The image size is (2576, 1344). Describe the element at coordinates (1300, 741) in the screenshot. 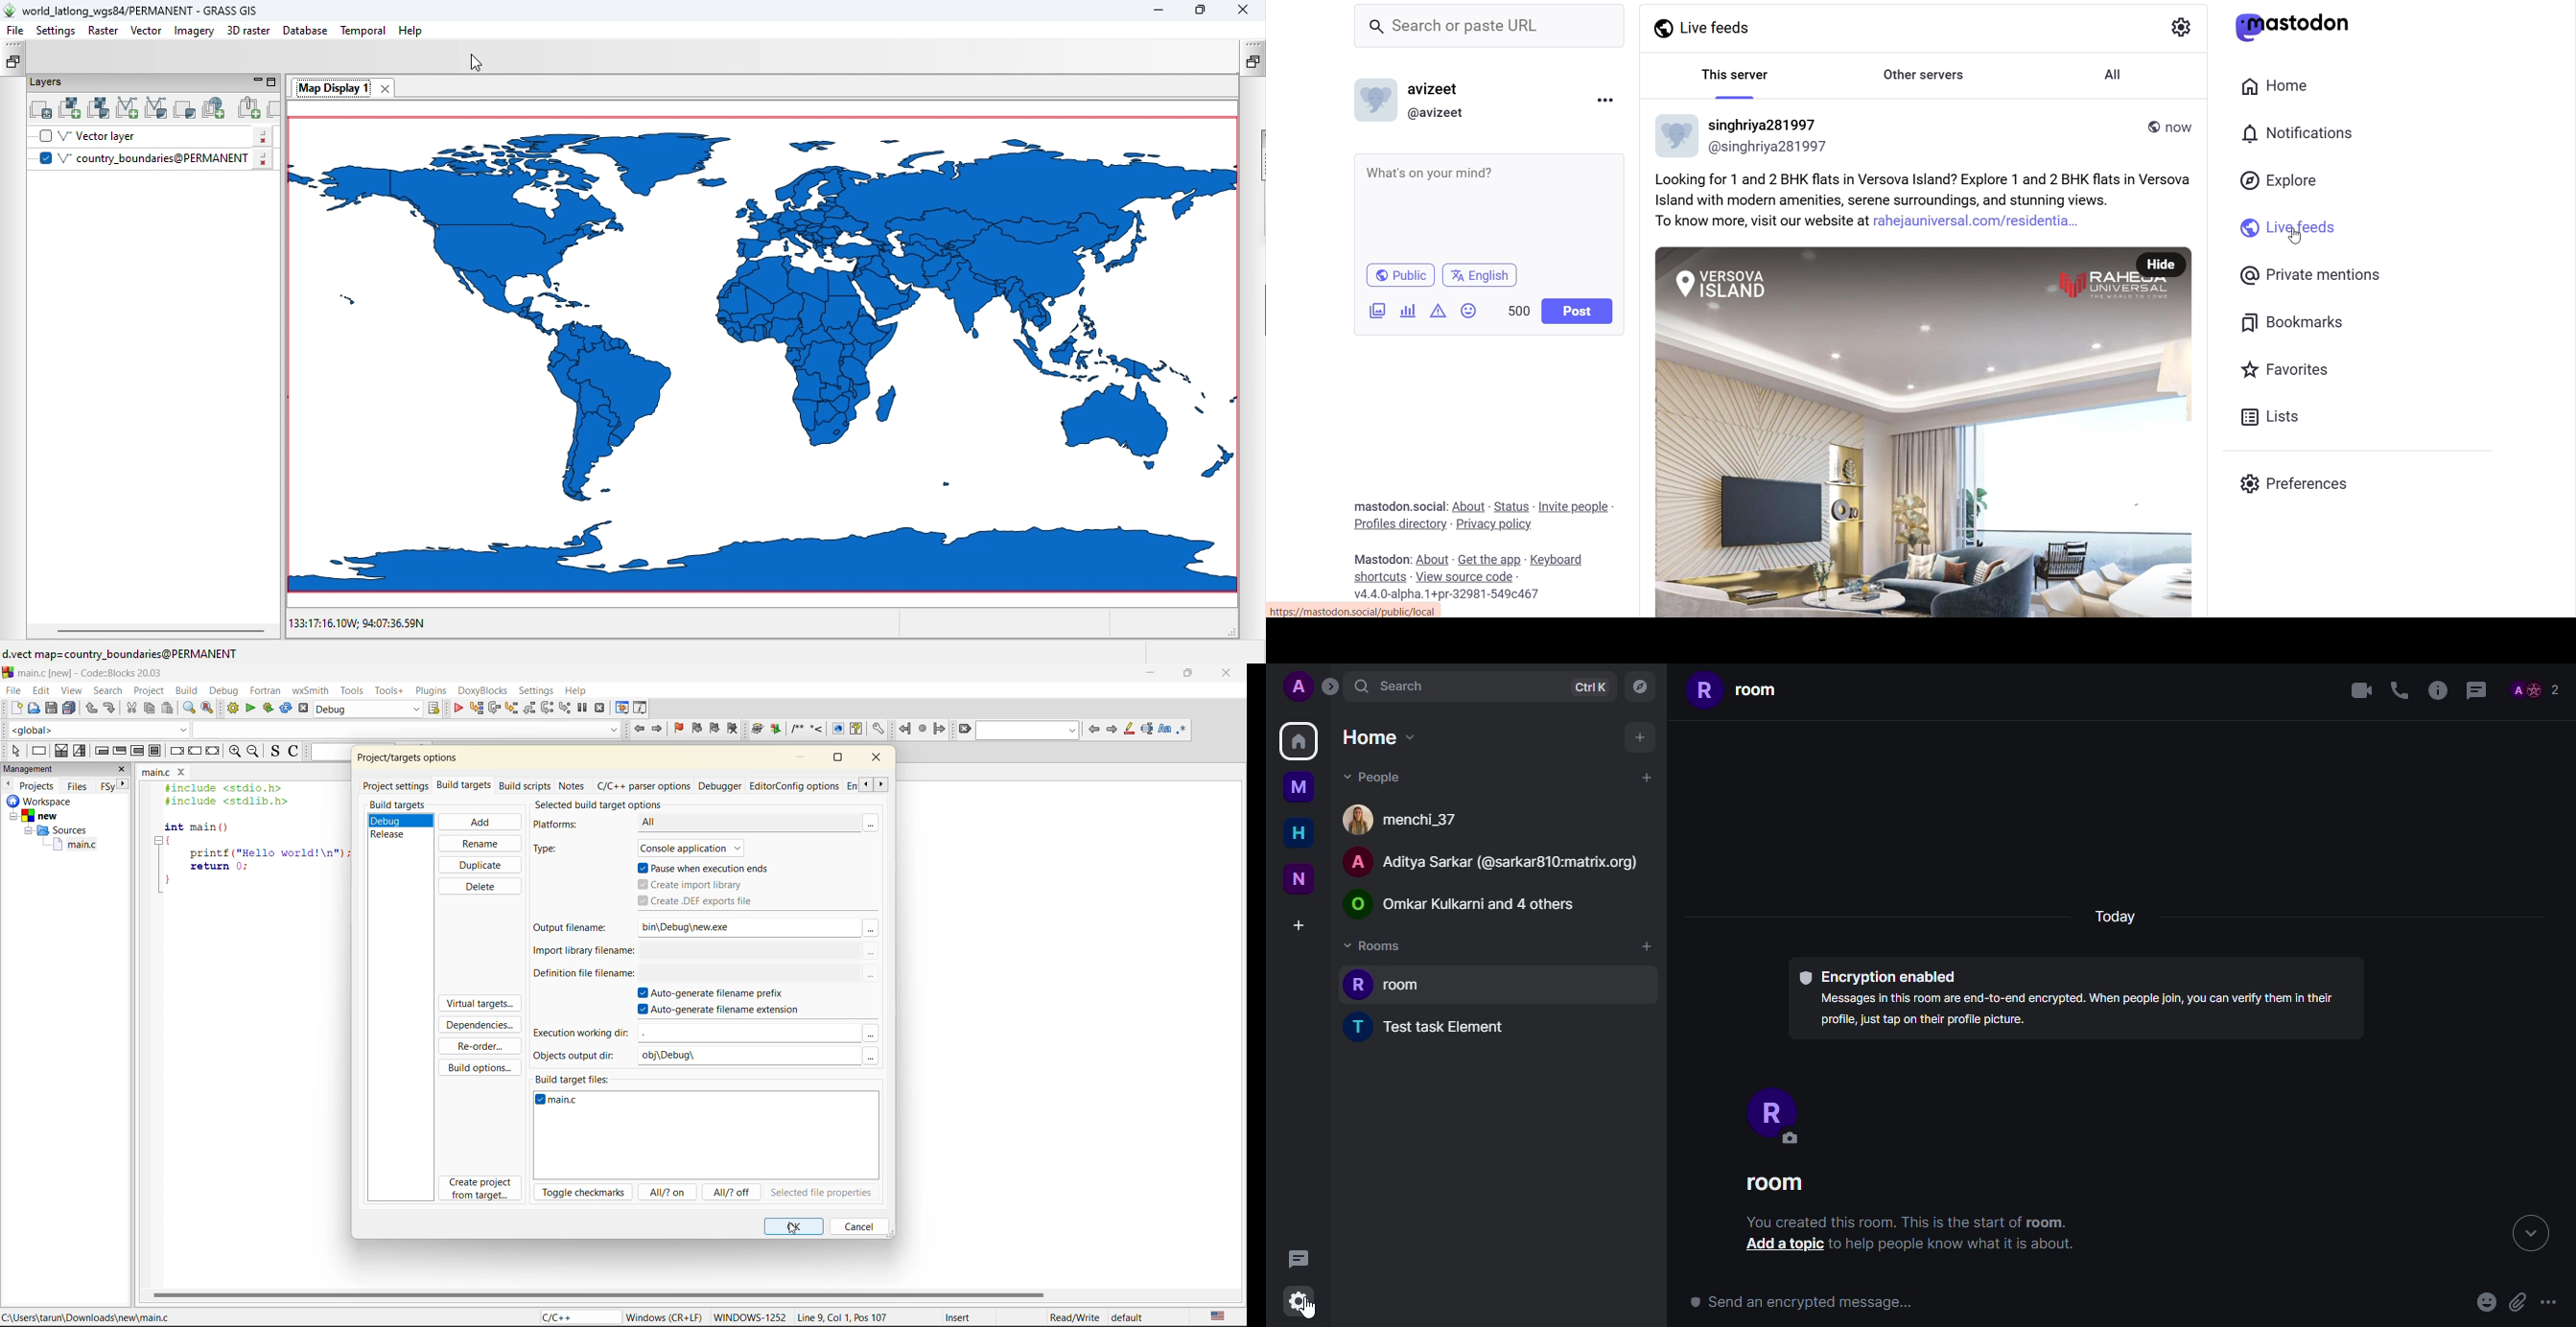

I see `home` at that location.